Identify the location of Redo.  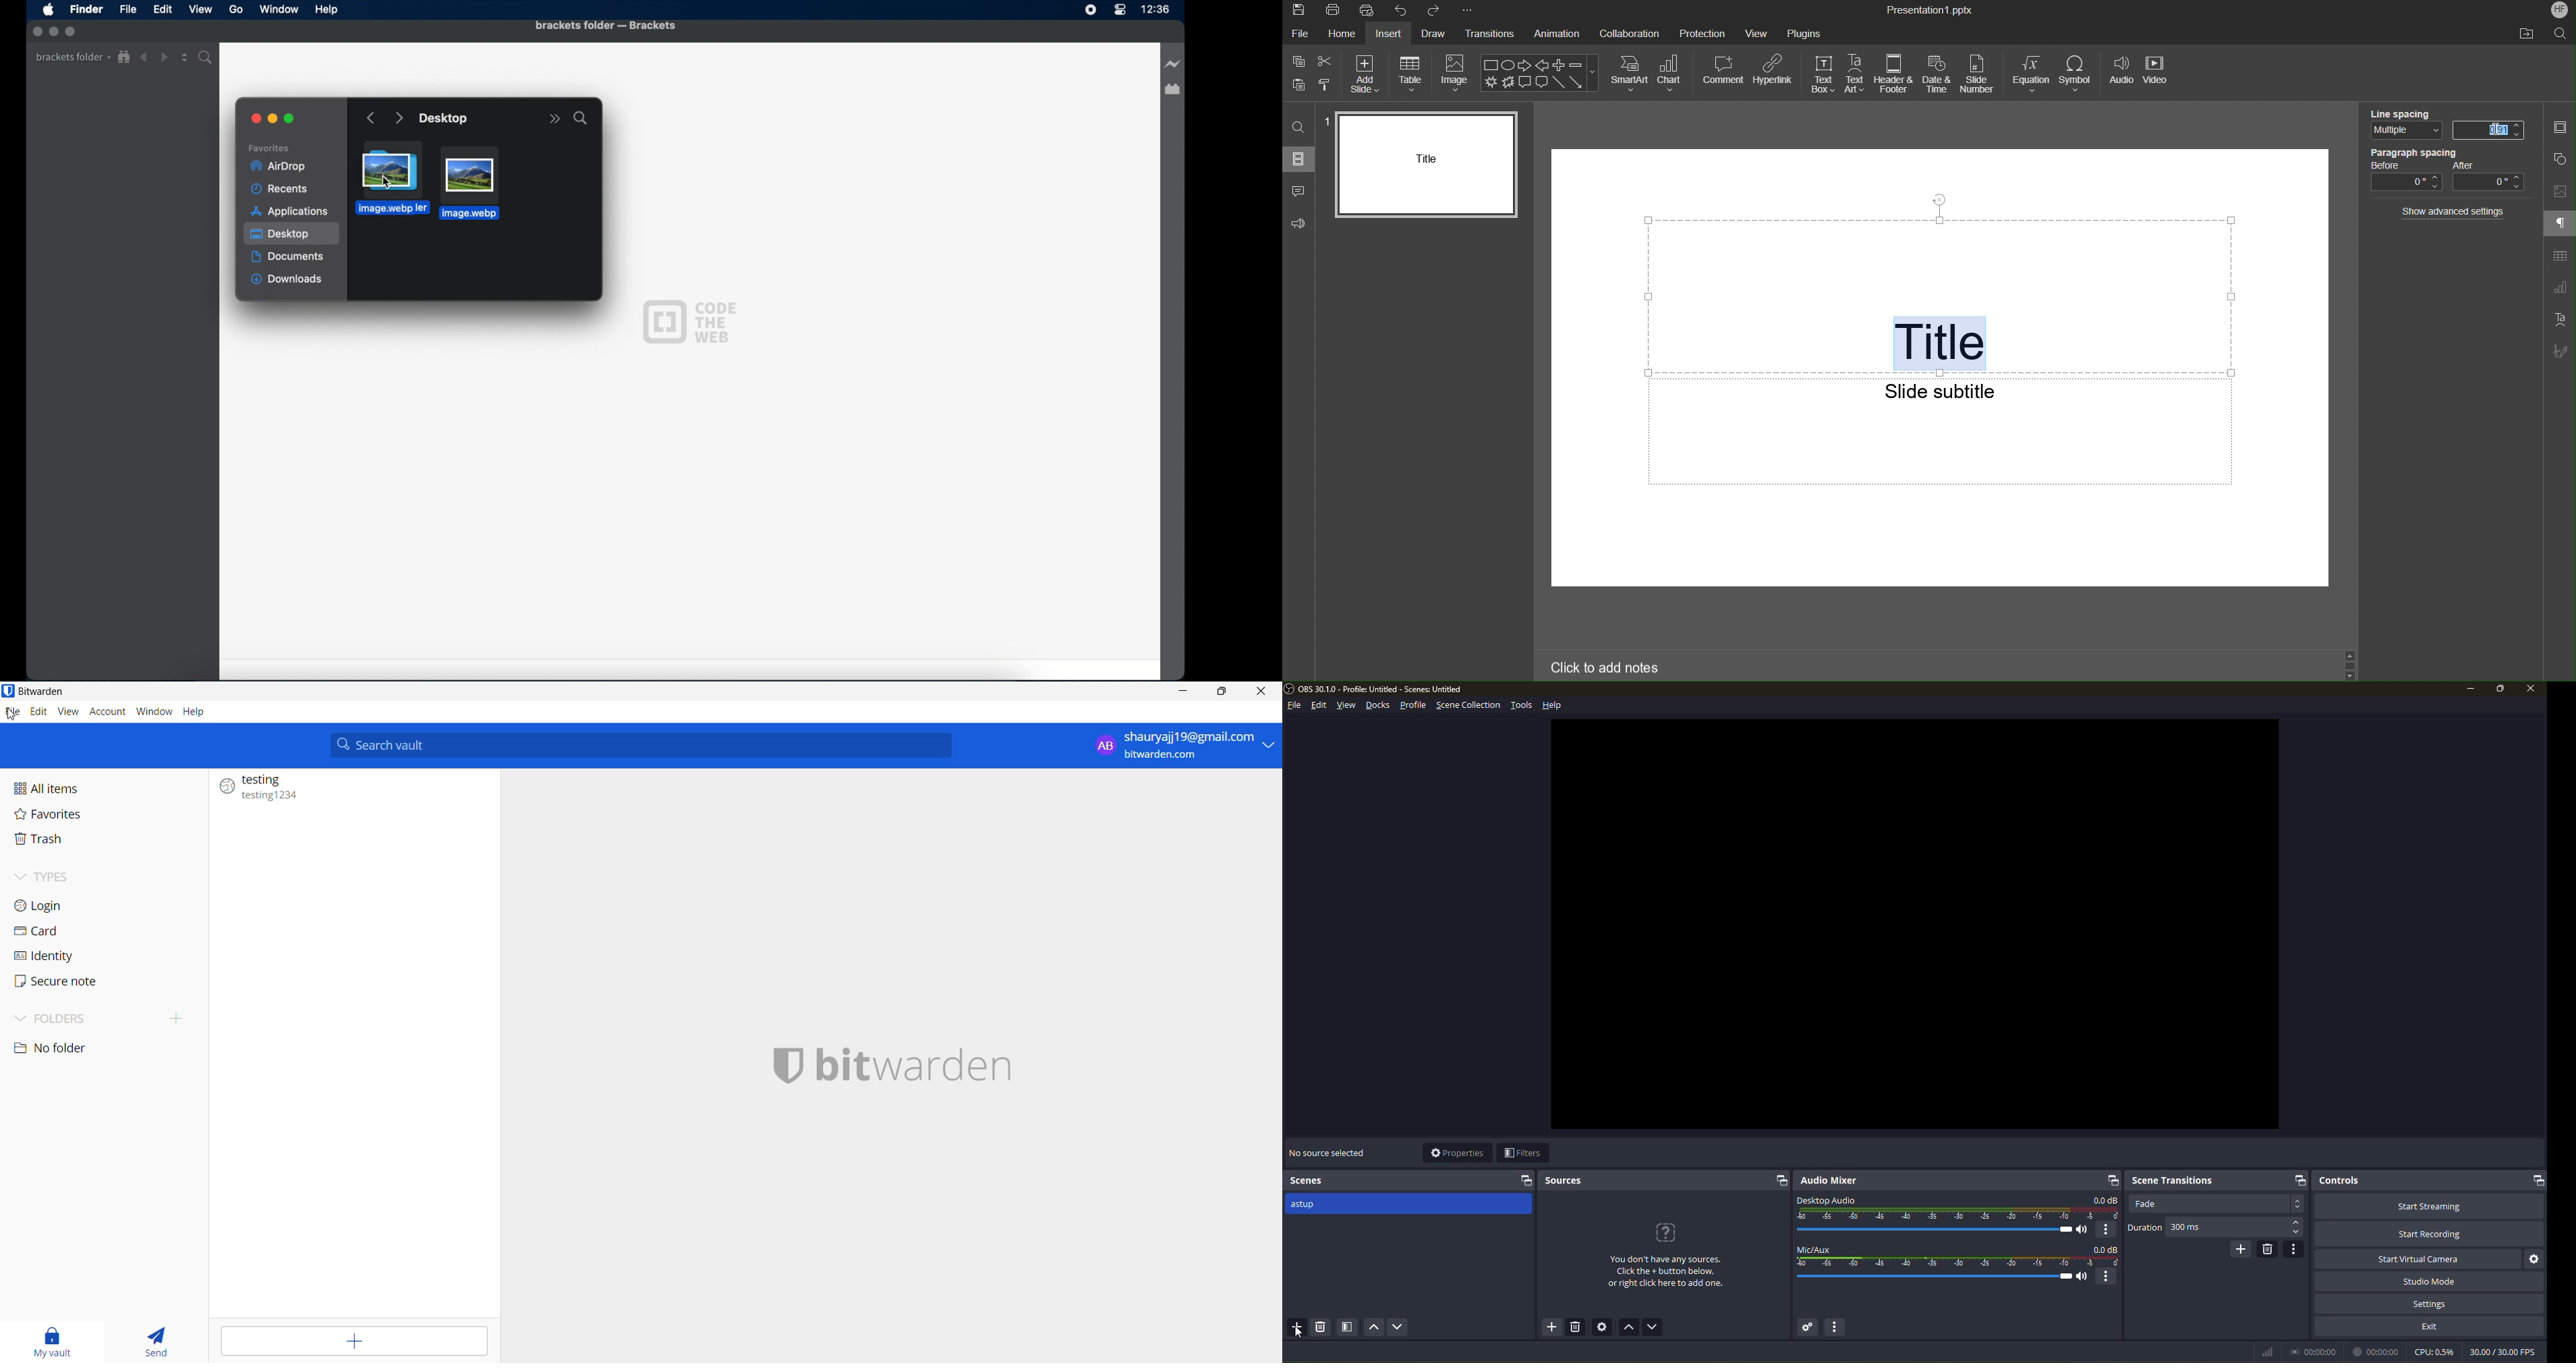
(1436, 11).